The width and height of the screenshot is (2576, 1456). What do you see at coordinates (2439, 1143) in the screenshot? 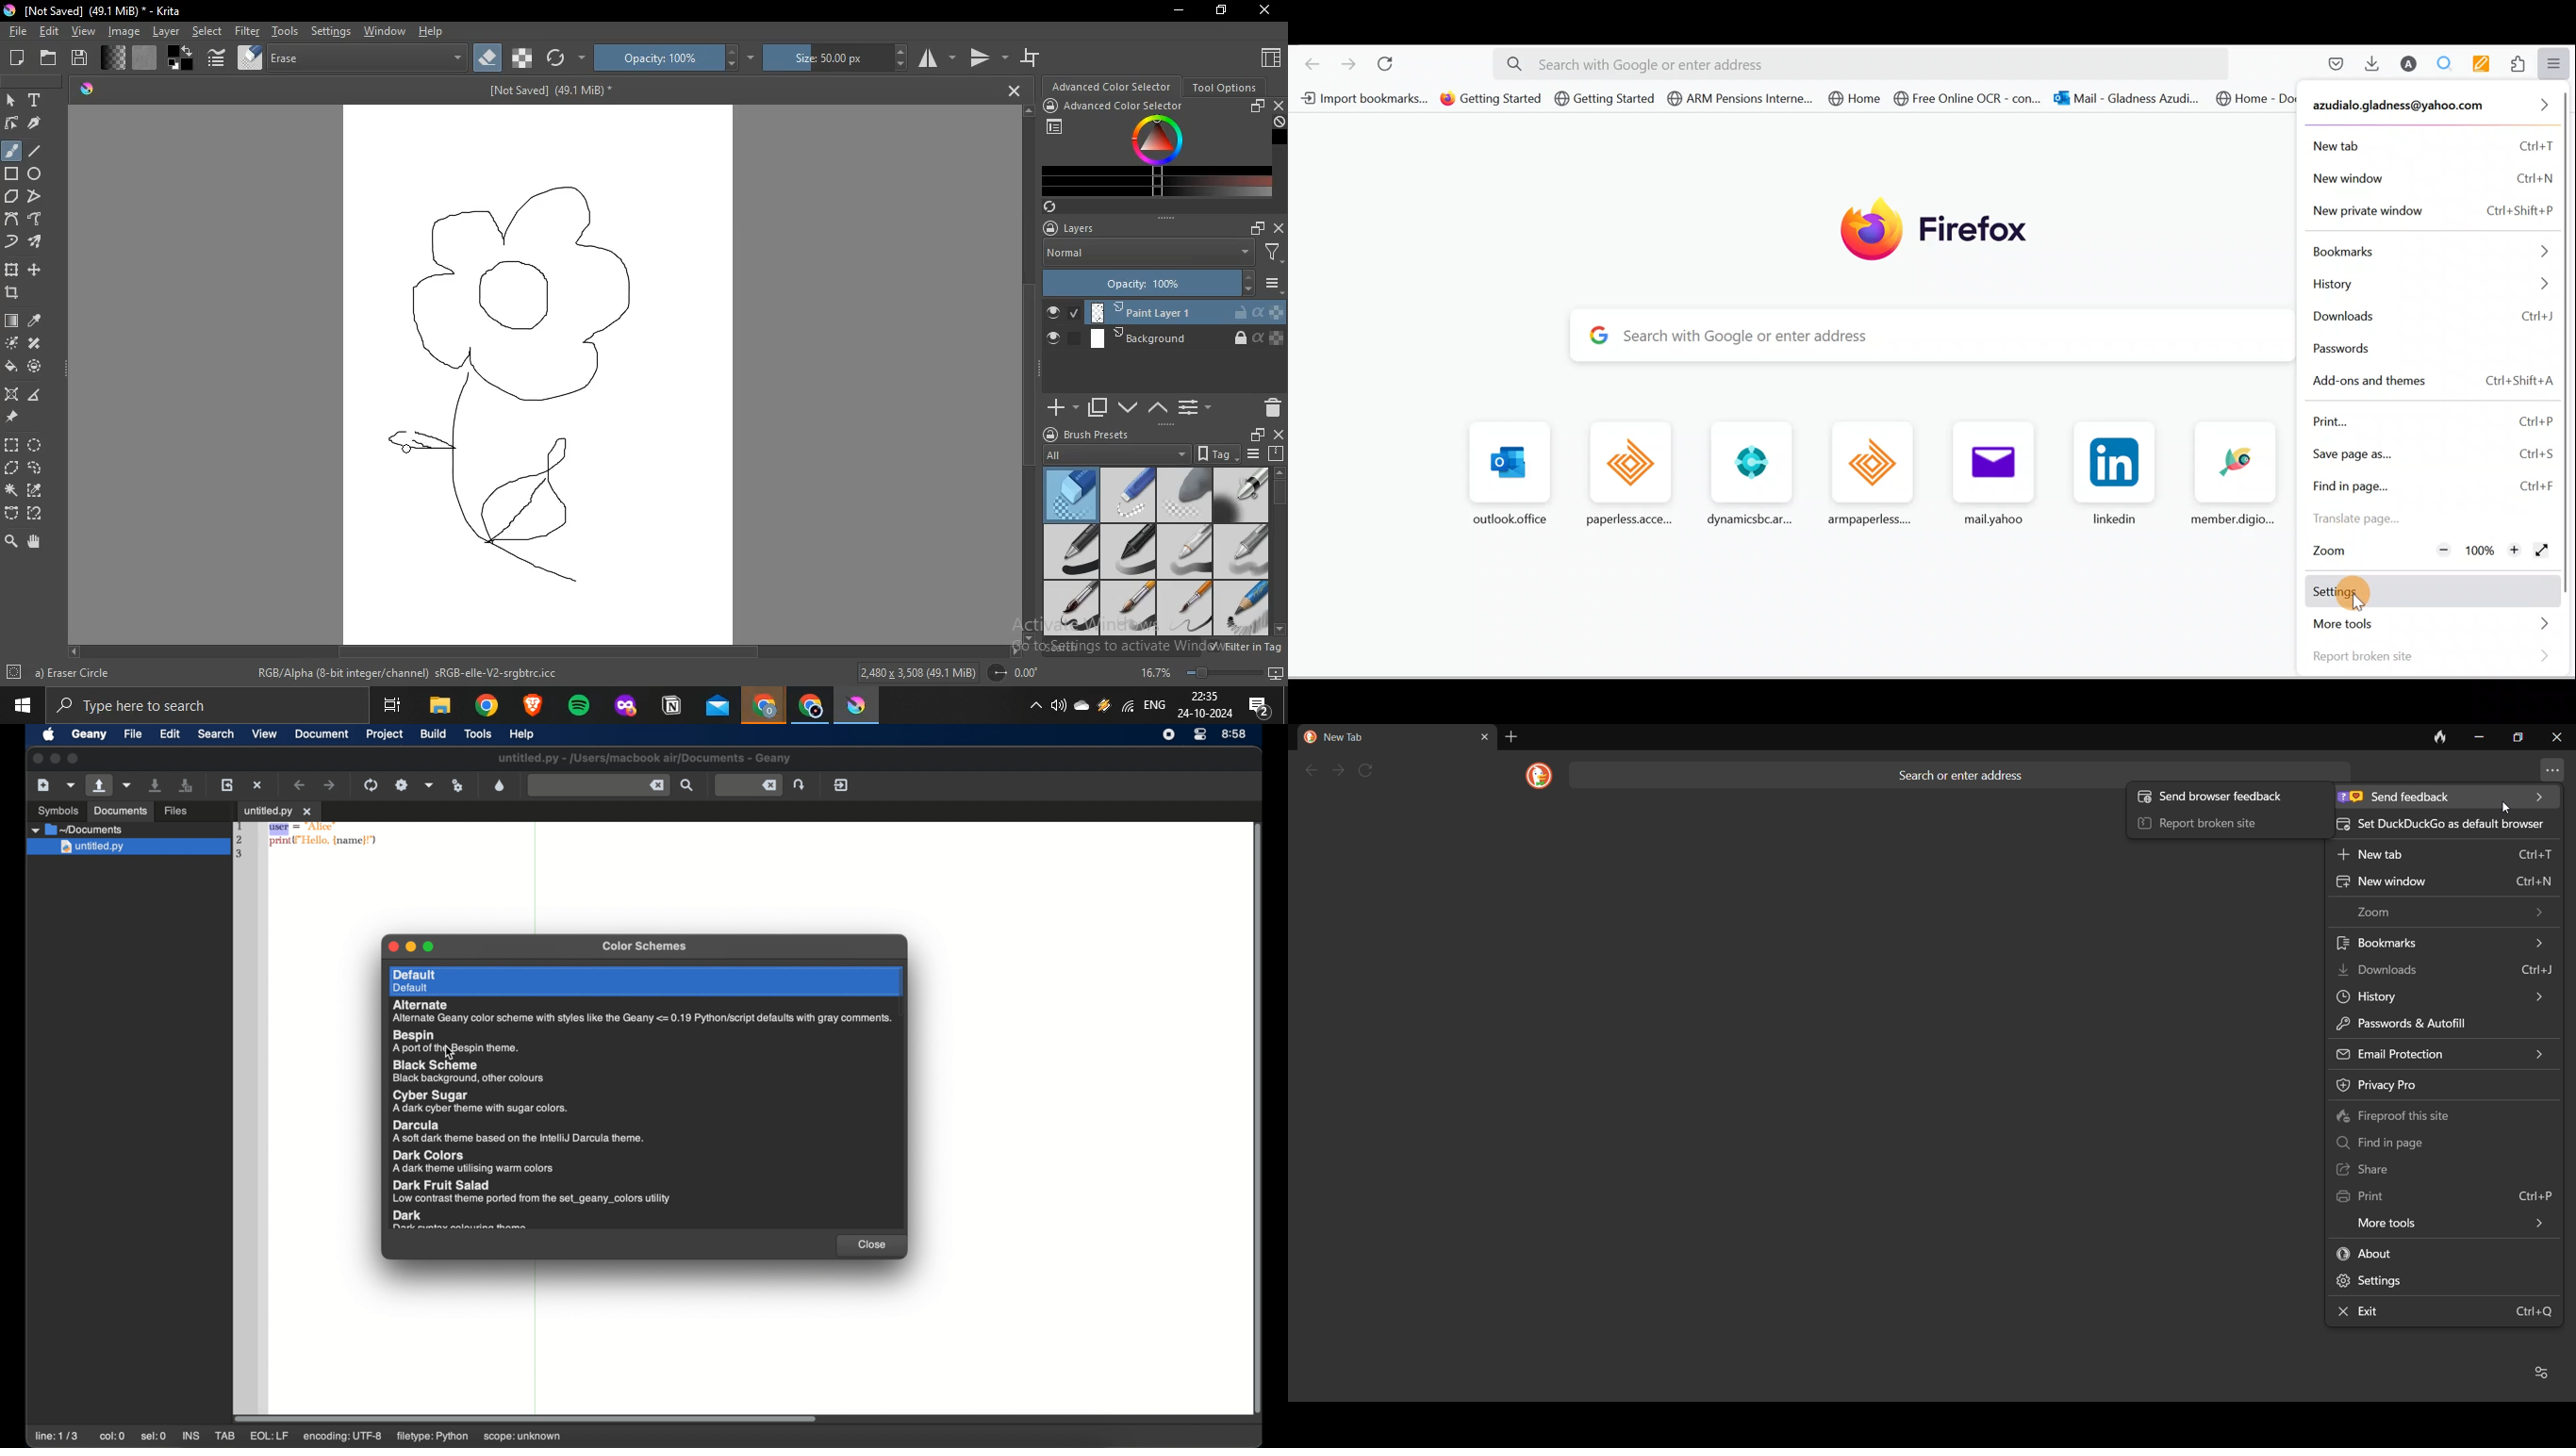
I see `find in page` at bounding box center [2439, 1143].